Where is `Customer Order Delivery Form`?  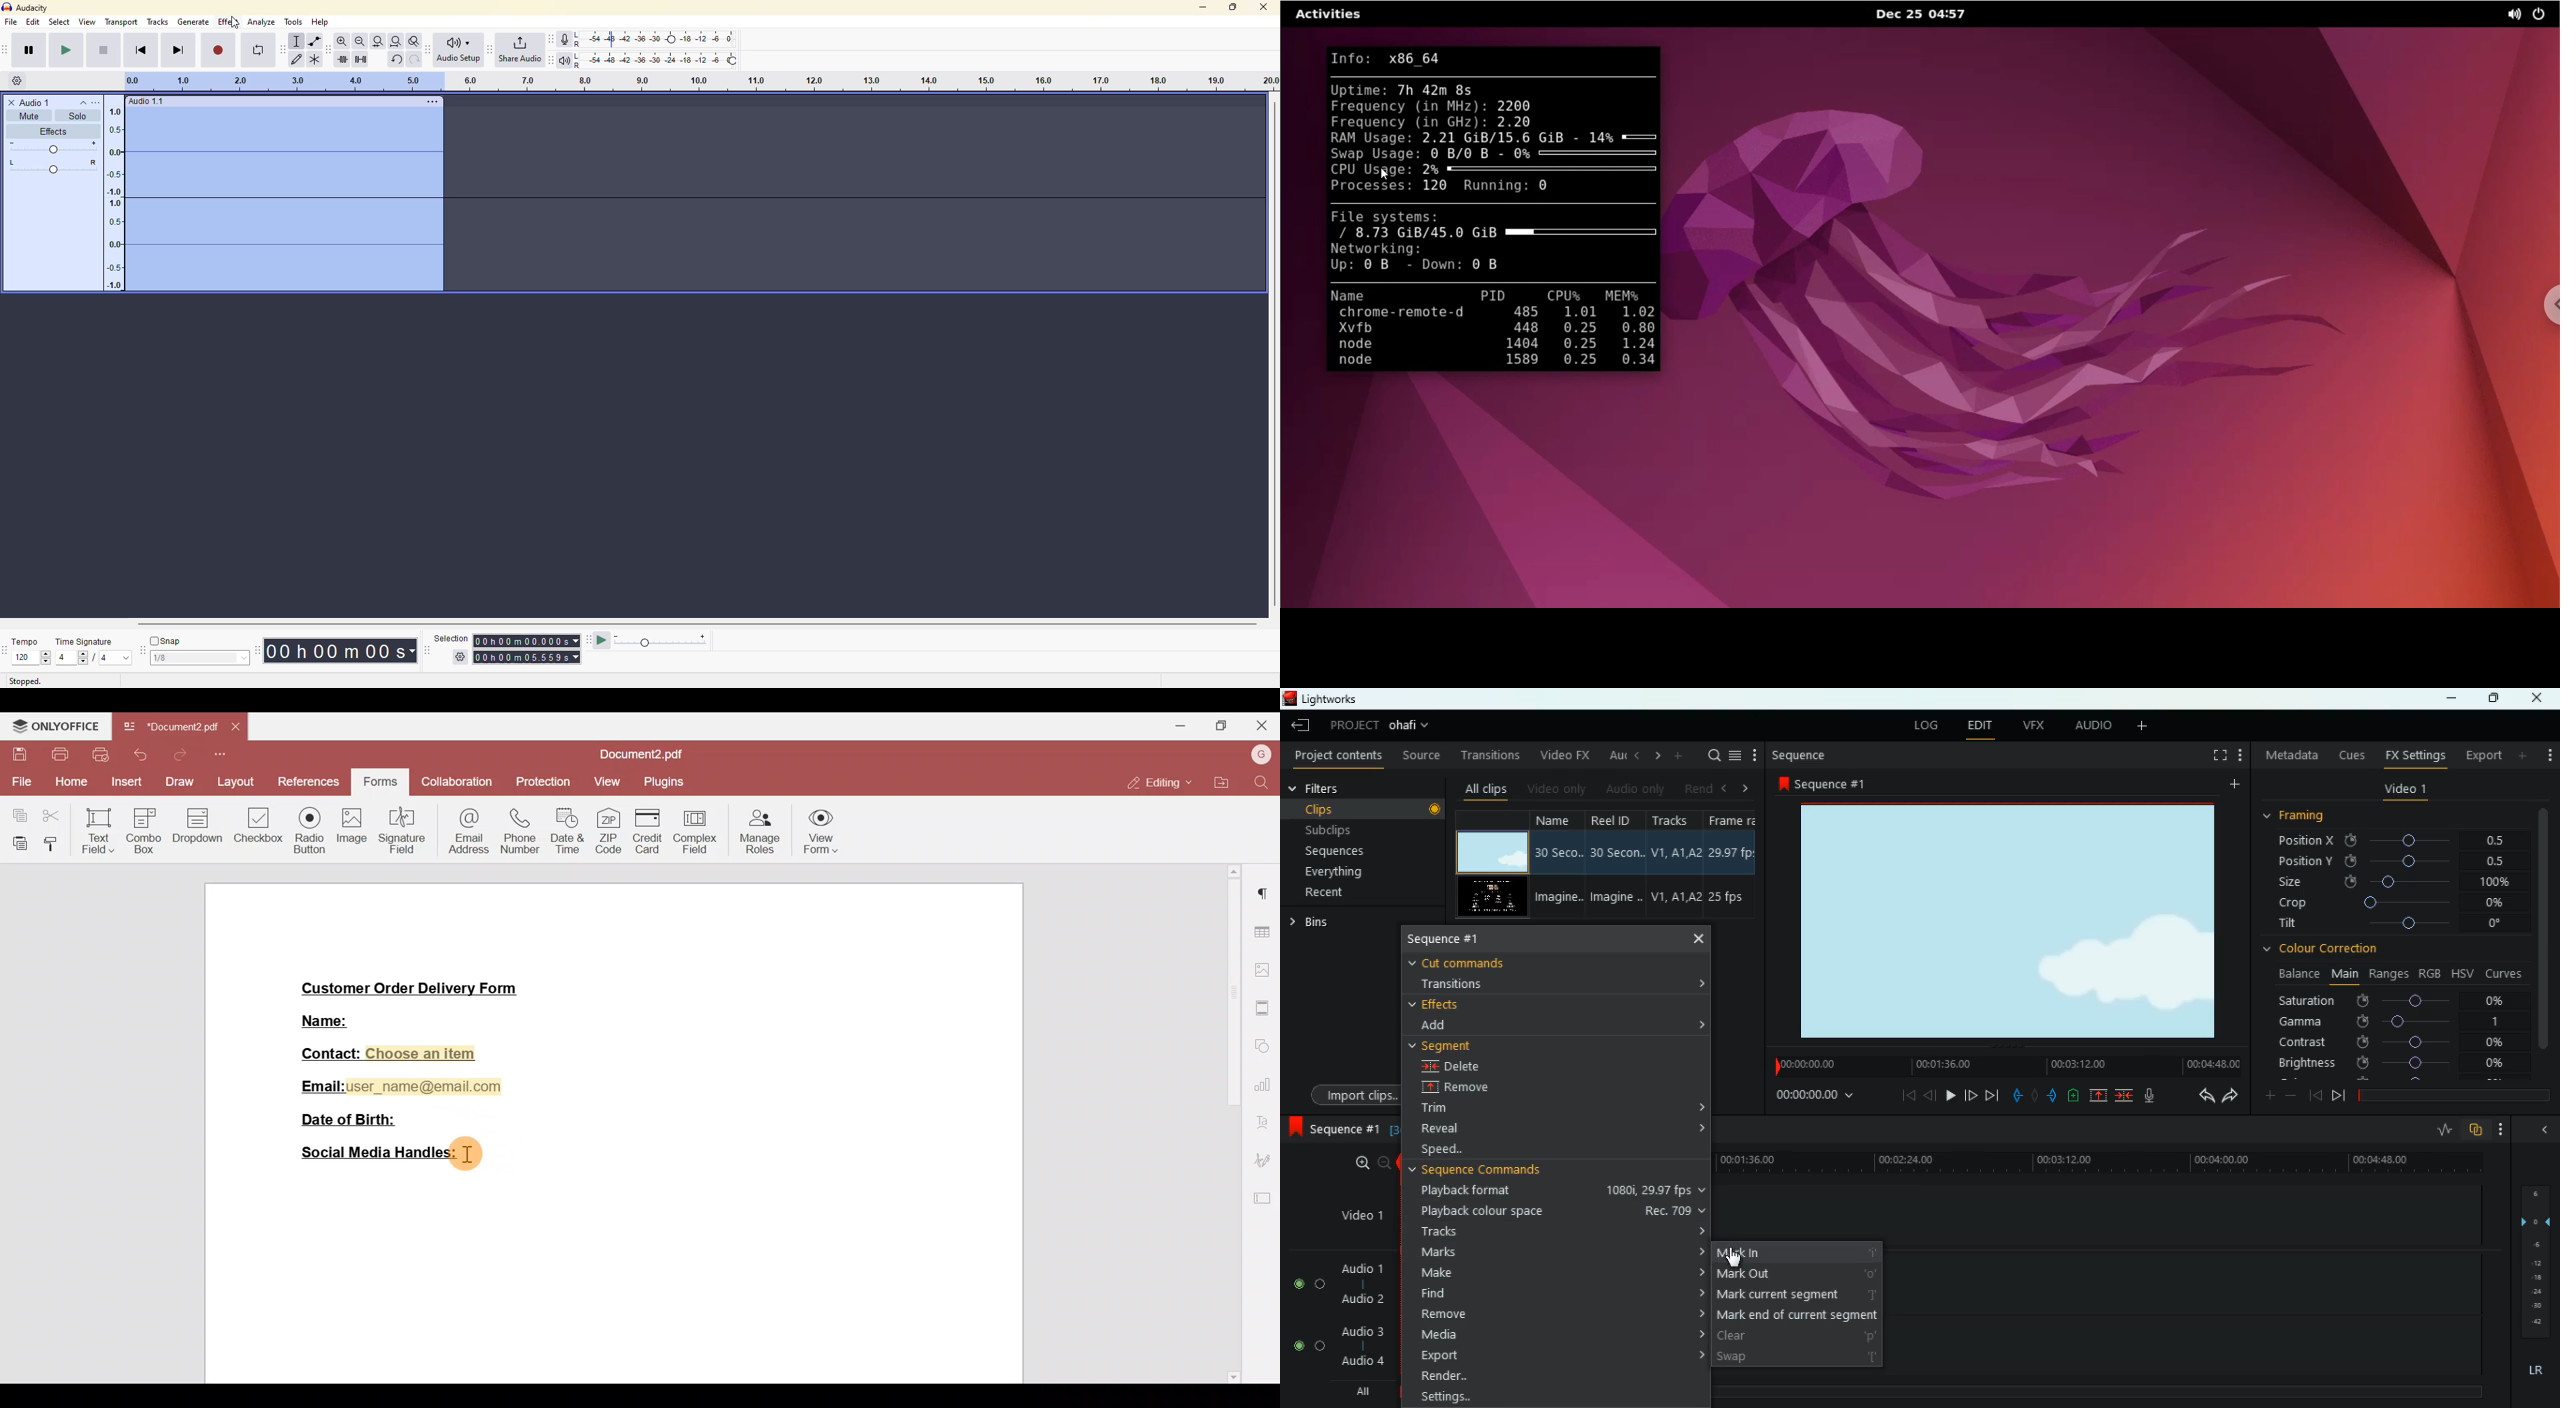
Customer Order Delivery Form is located at coordinates (408, 985).